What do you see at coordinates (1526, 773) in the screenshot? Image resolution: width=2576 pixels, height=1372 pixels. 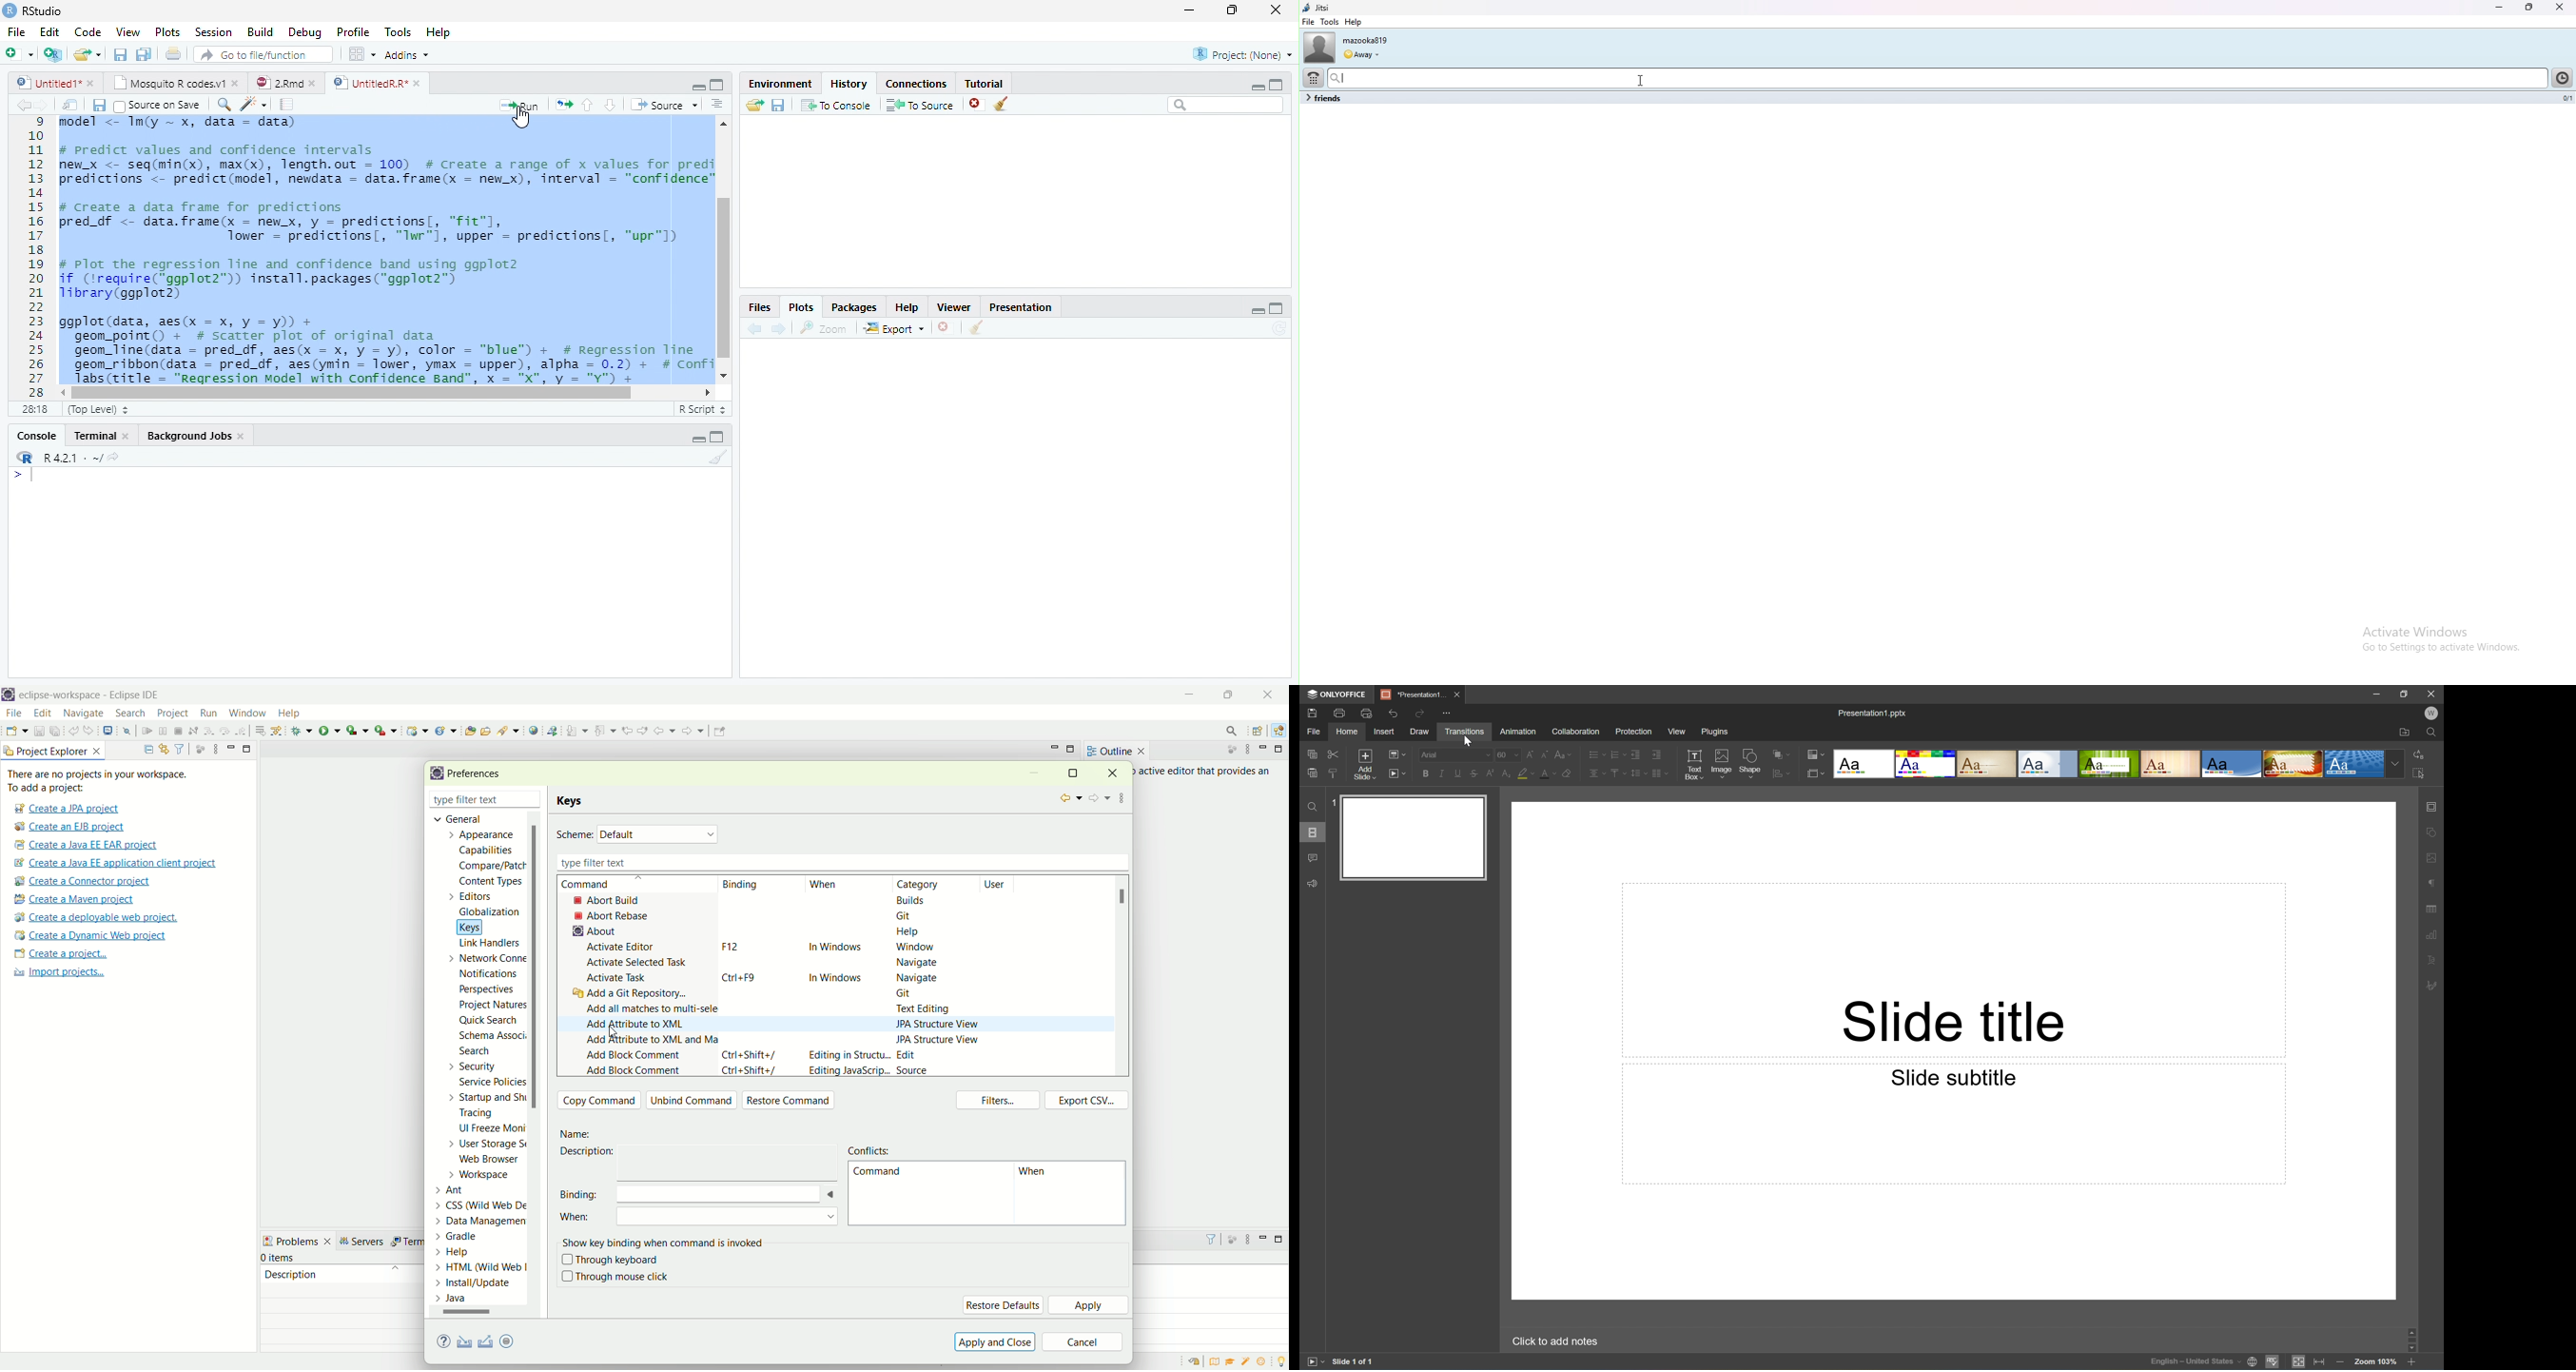 I see `Highlight color` at bounding box center [1526, 773].